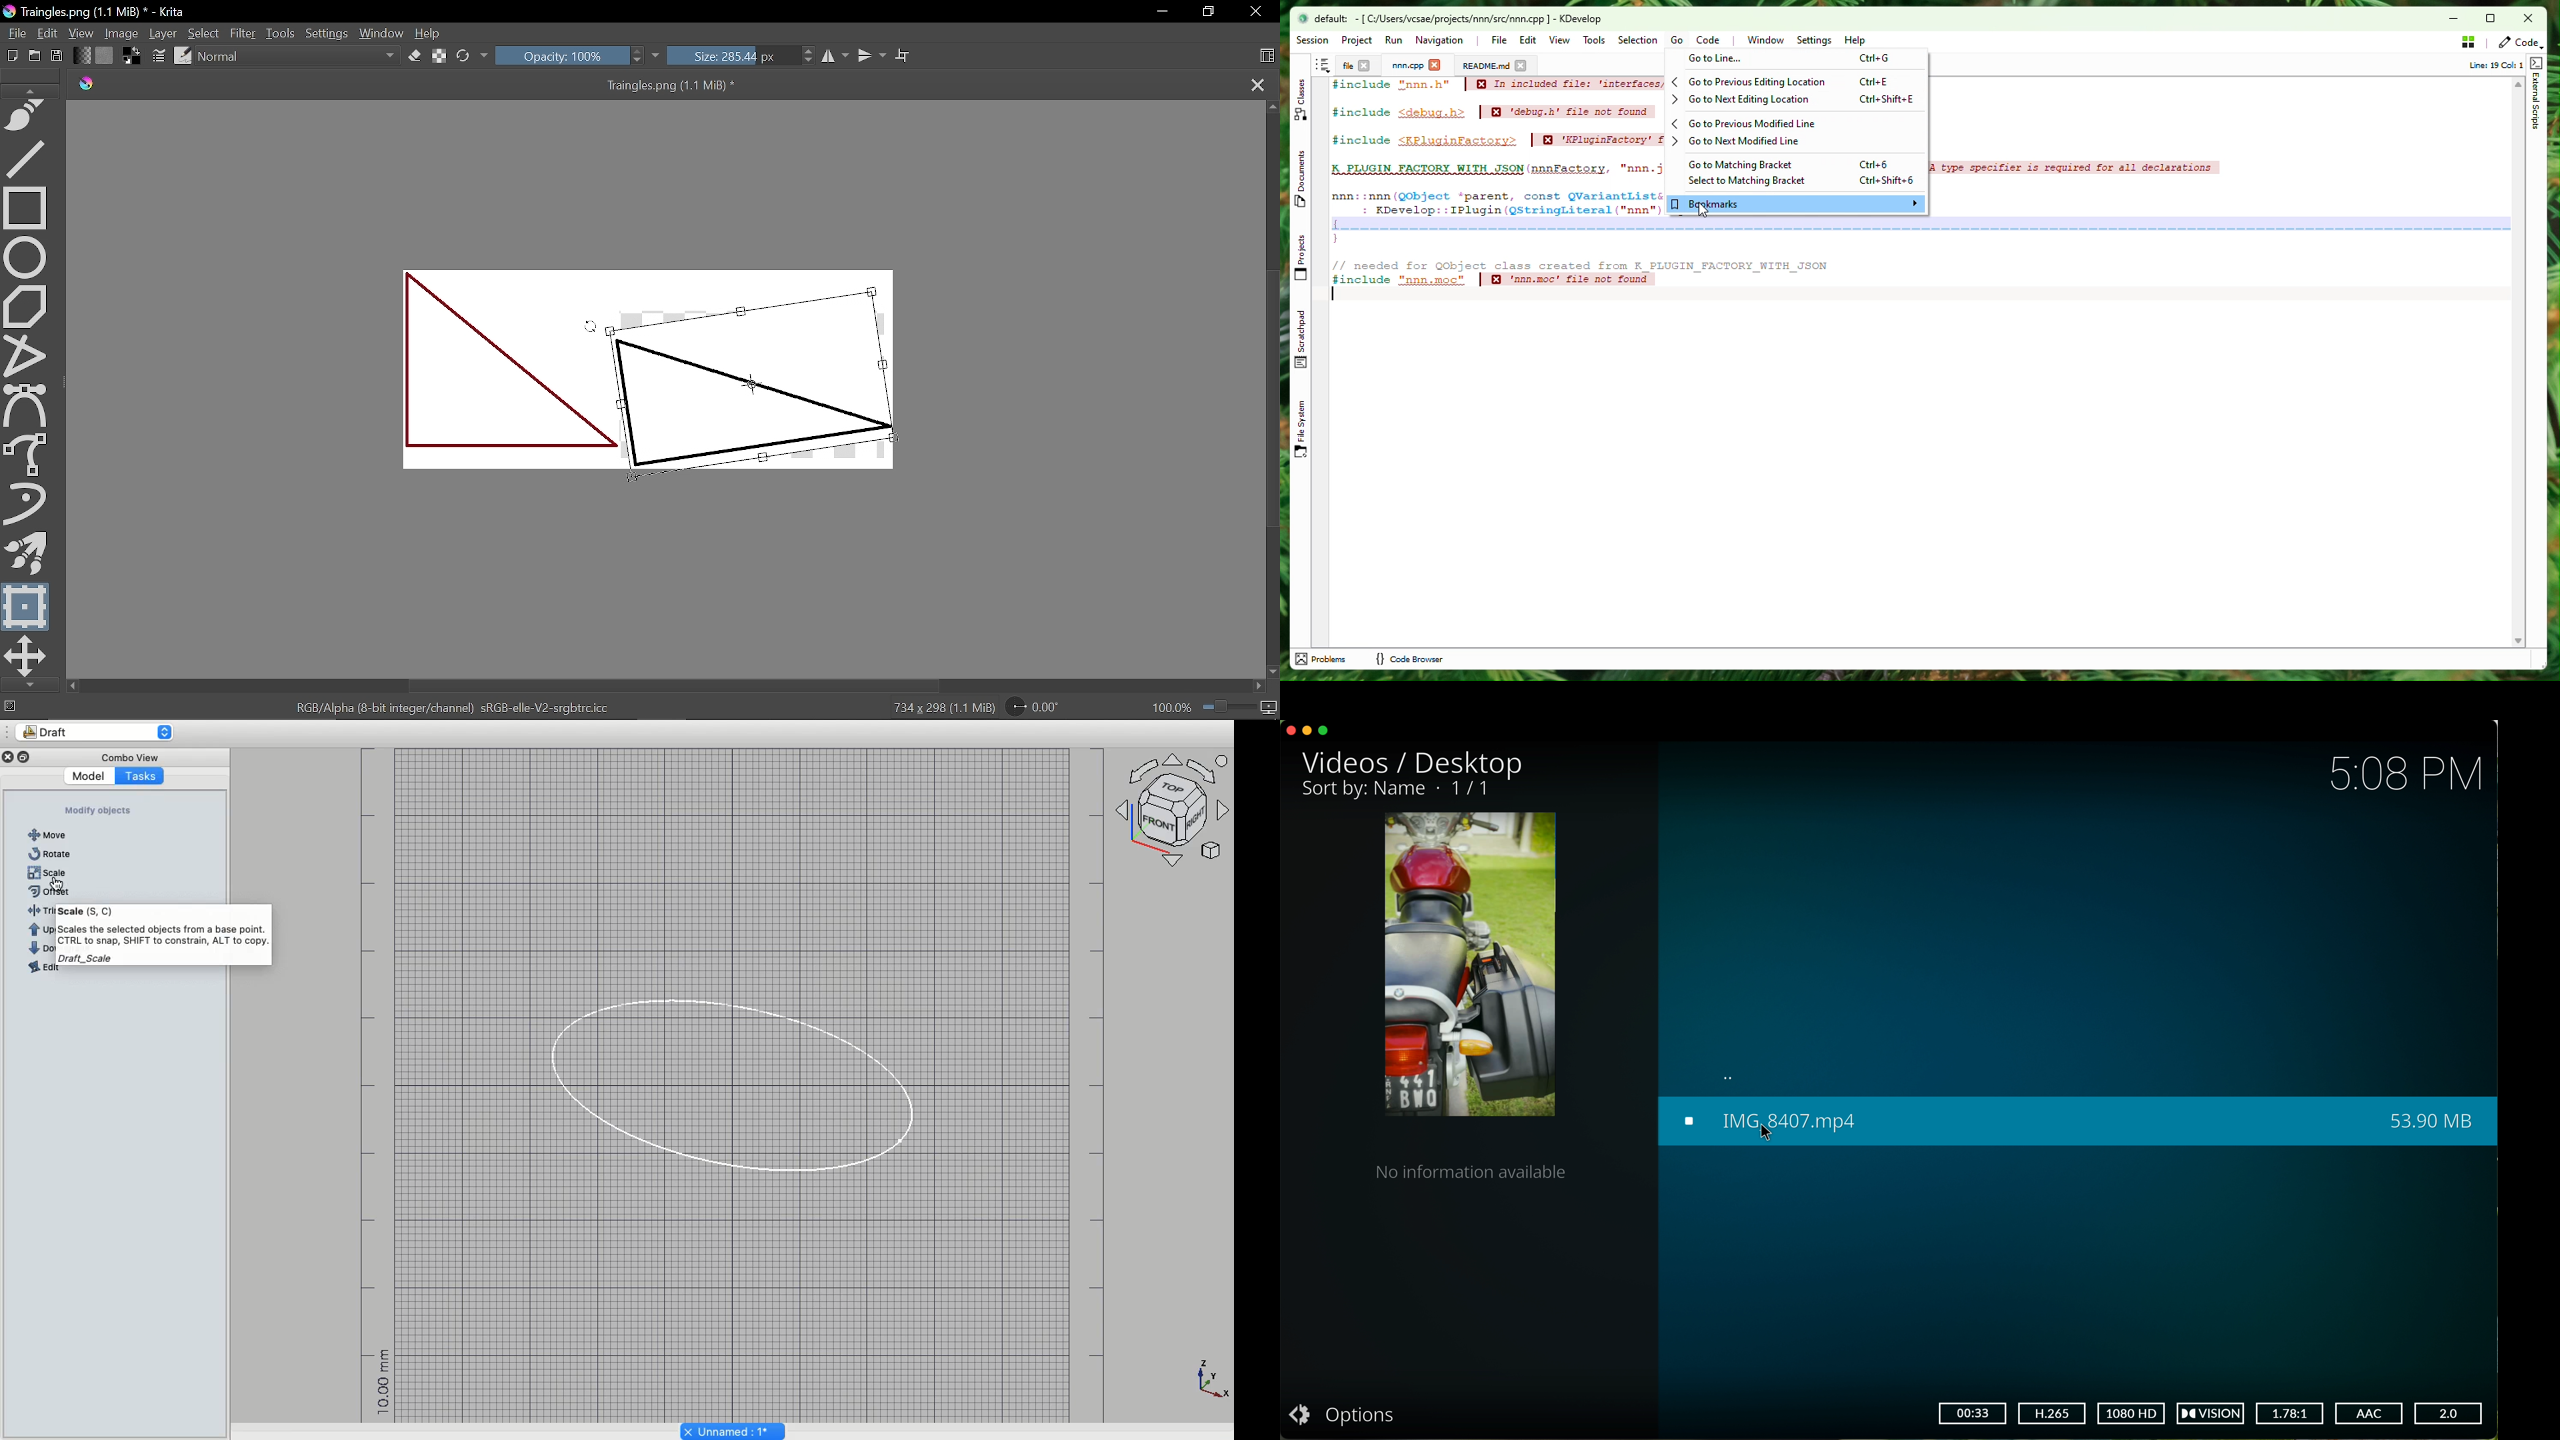 This screenshot has width=2576, height=1456. What do you see at coordinates (141, 776) in the screenshot?
I see `Tasks` at bounding box center [141, 776].